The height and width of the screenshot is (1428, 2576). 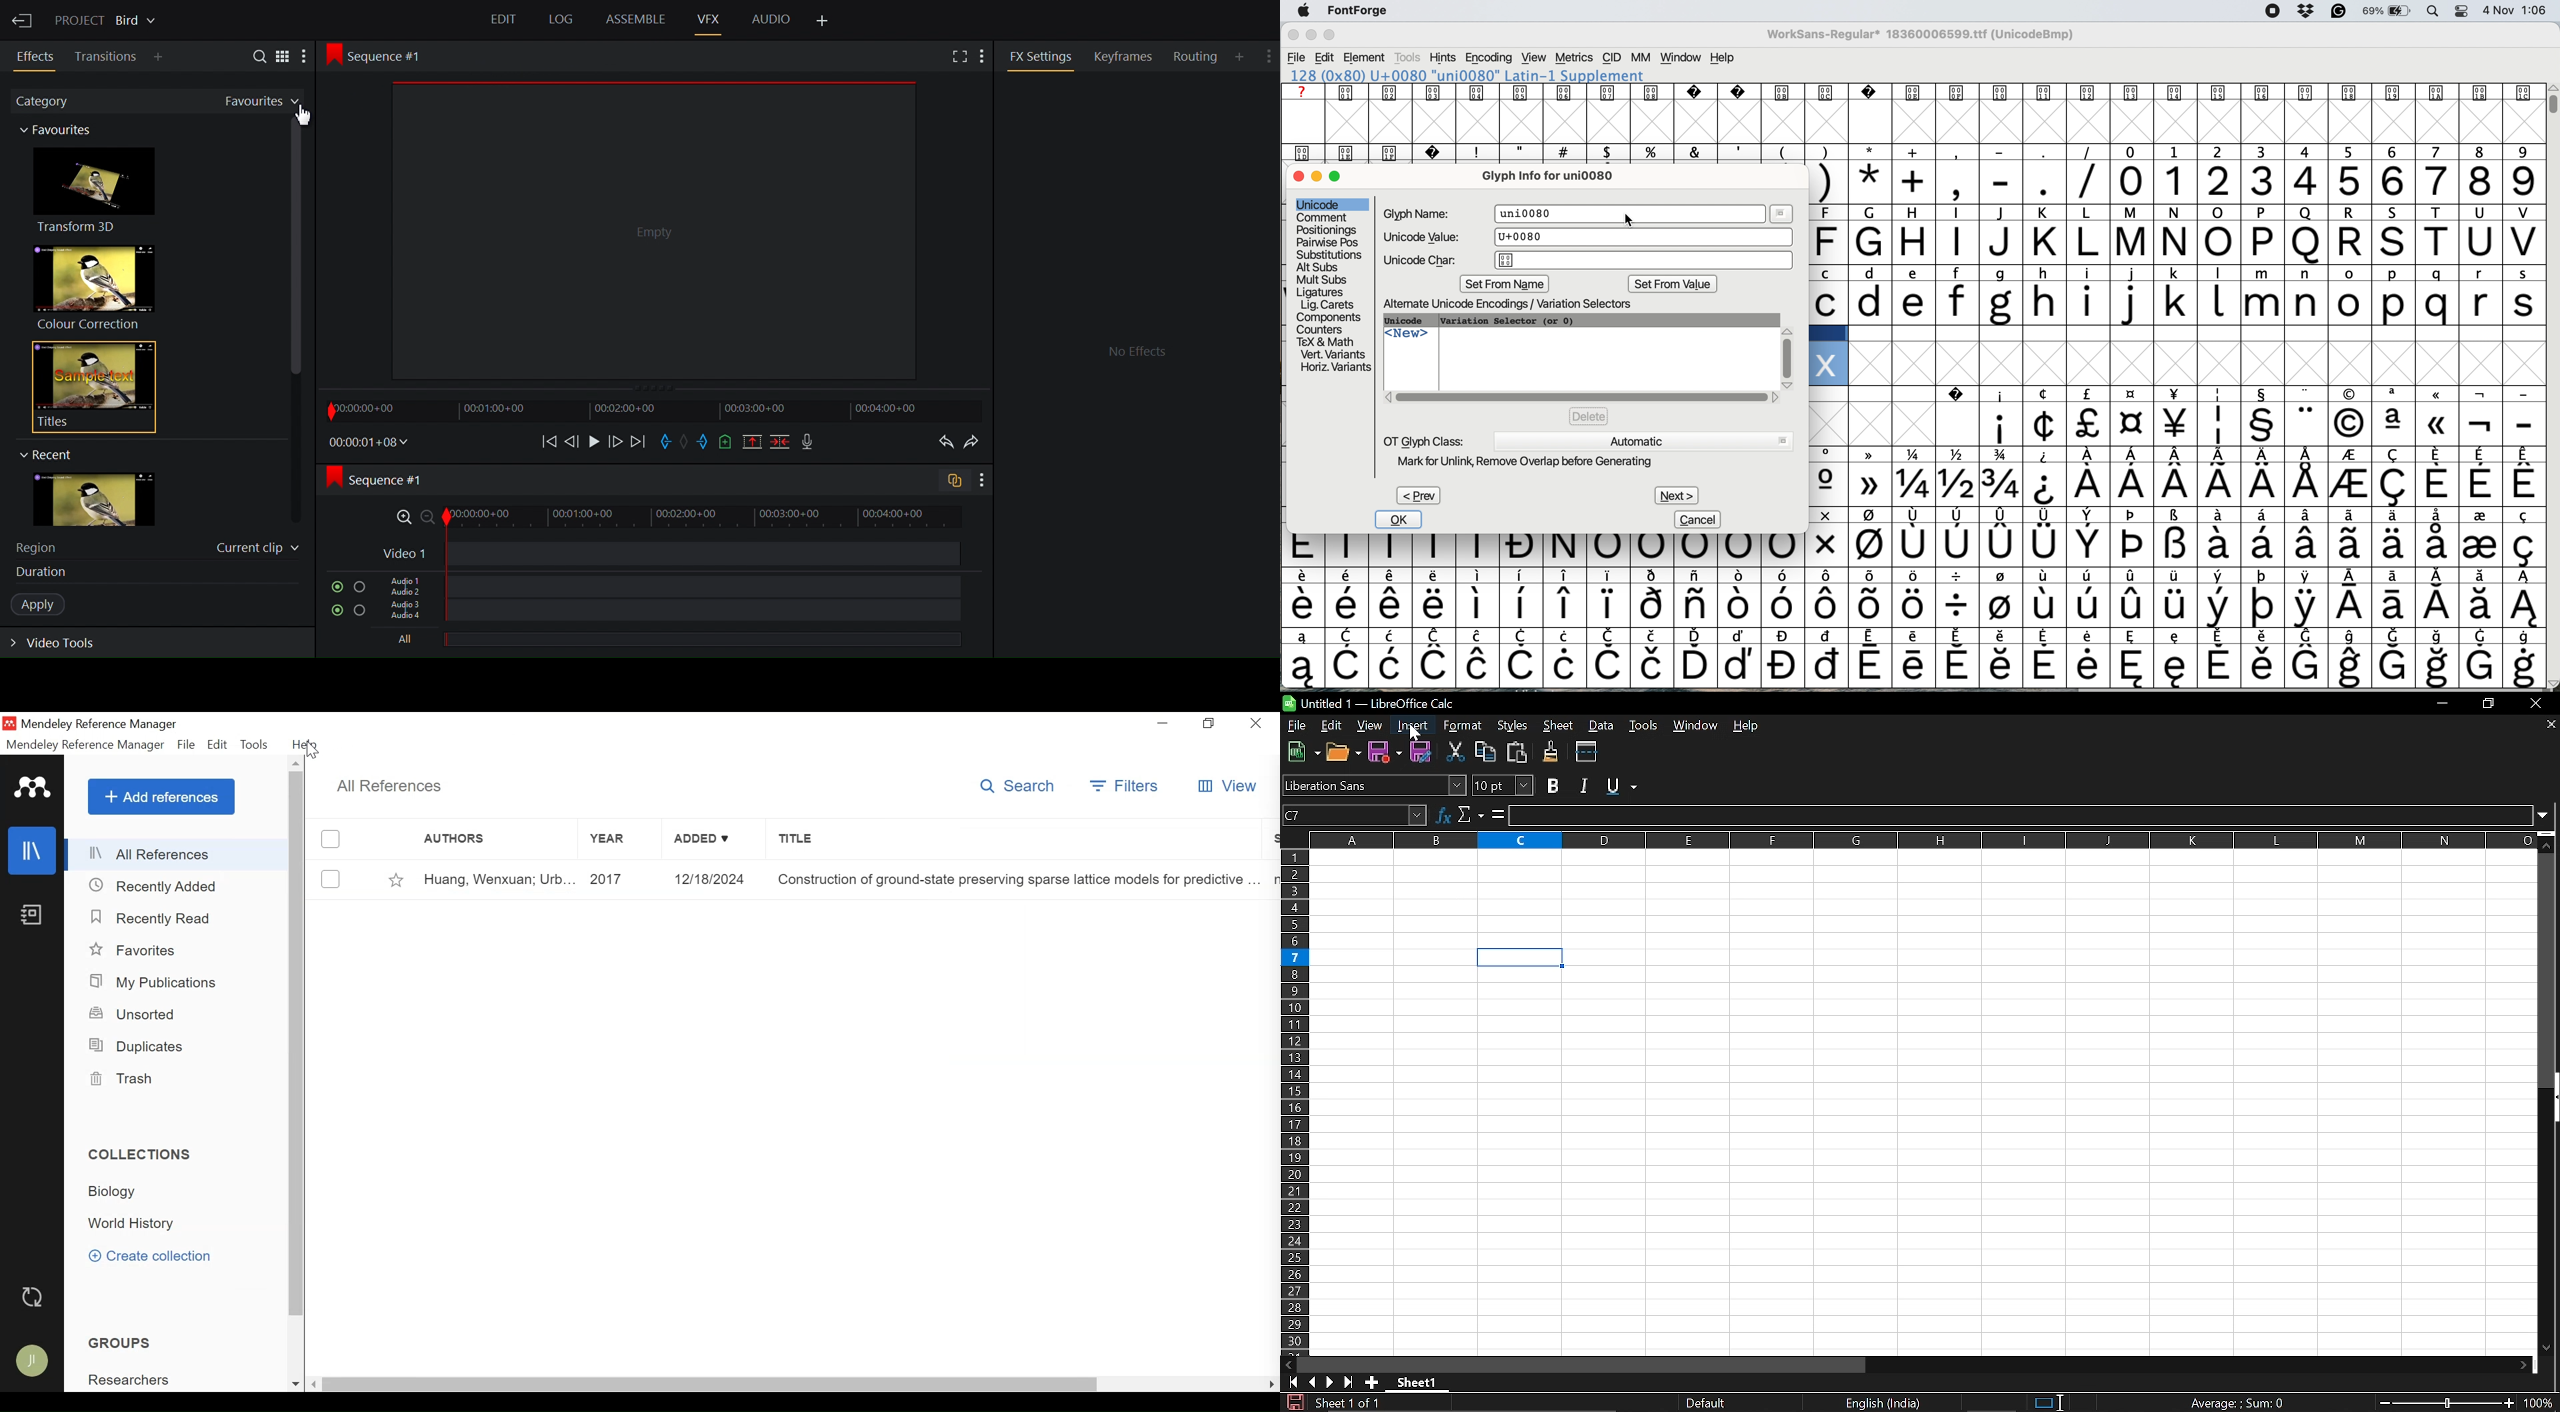 I want to click on Search, so click(x=254, y=55).